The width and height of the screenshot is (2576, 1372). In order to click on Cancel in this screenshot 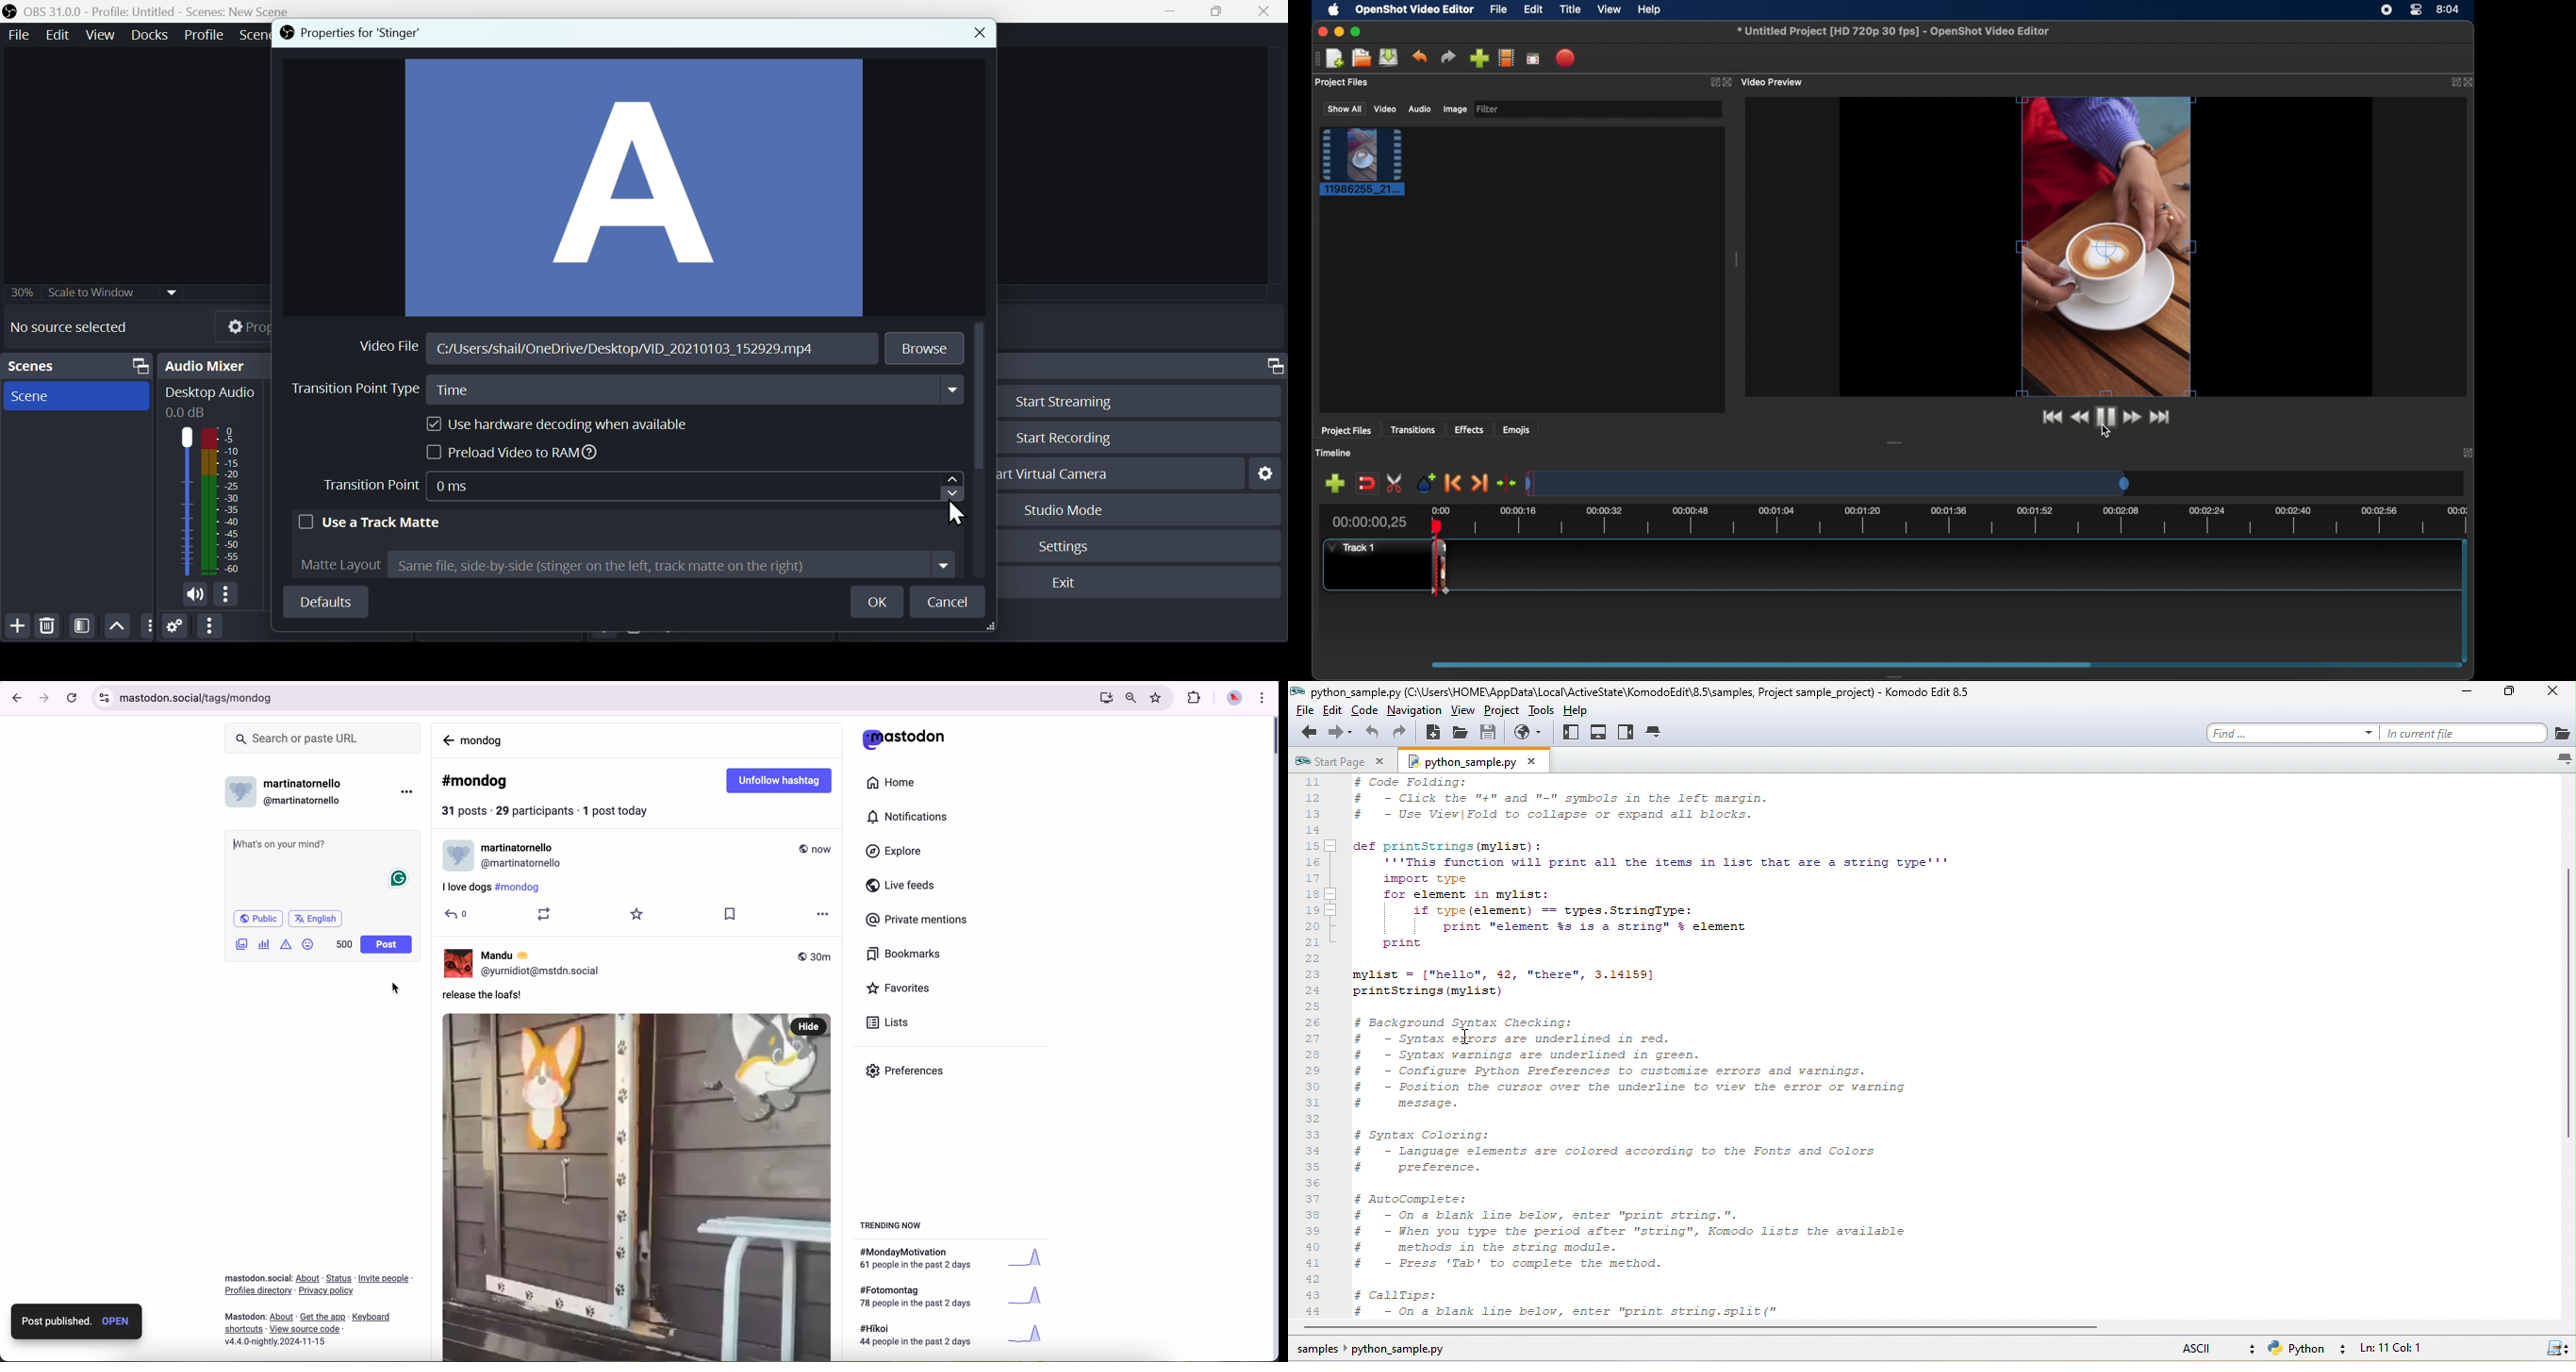, I will do `click(949, 602)`.